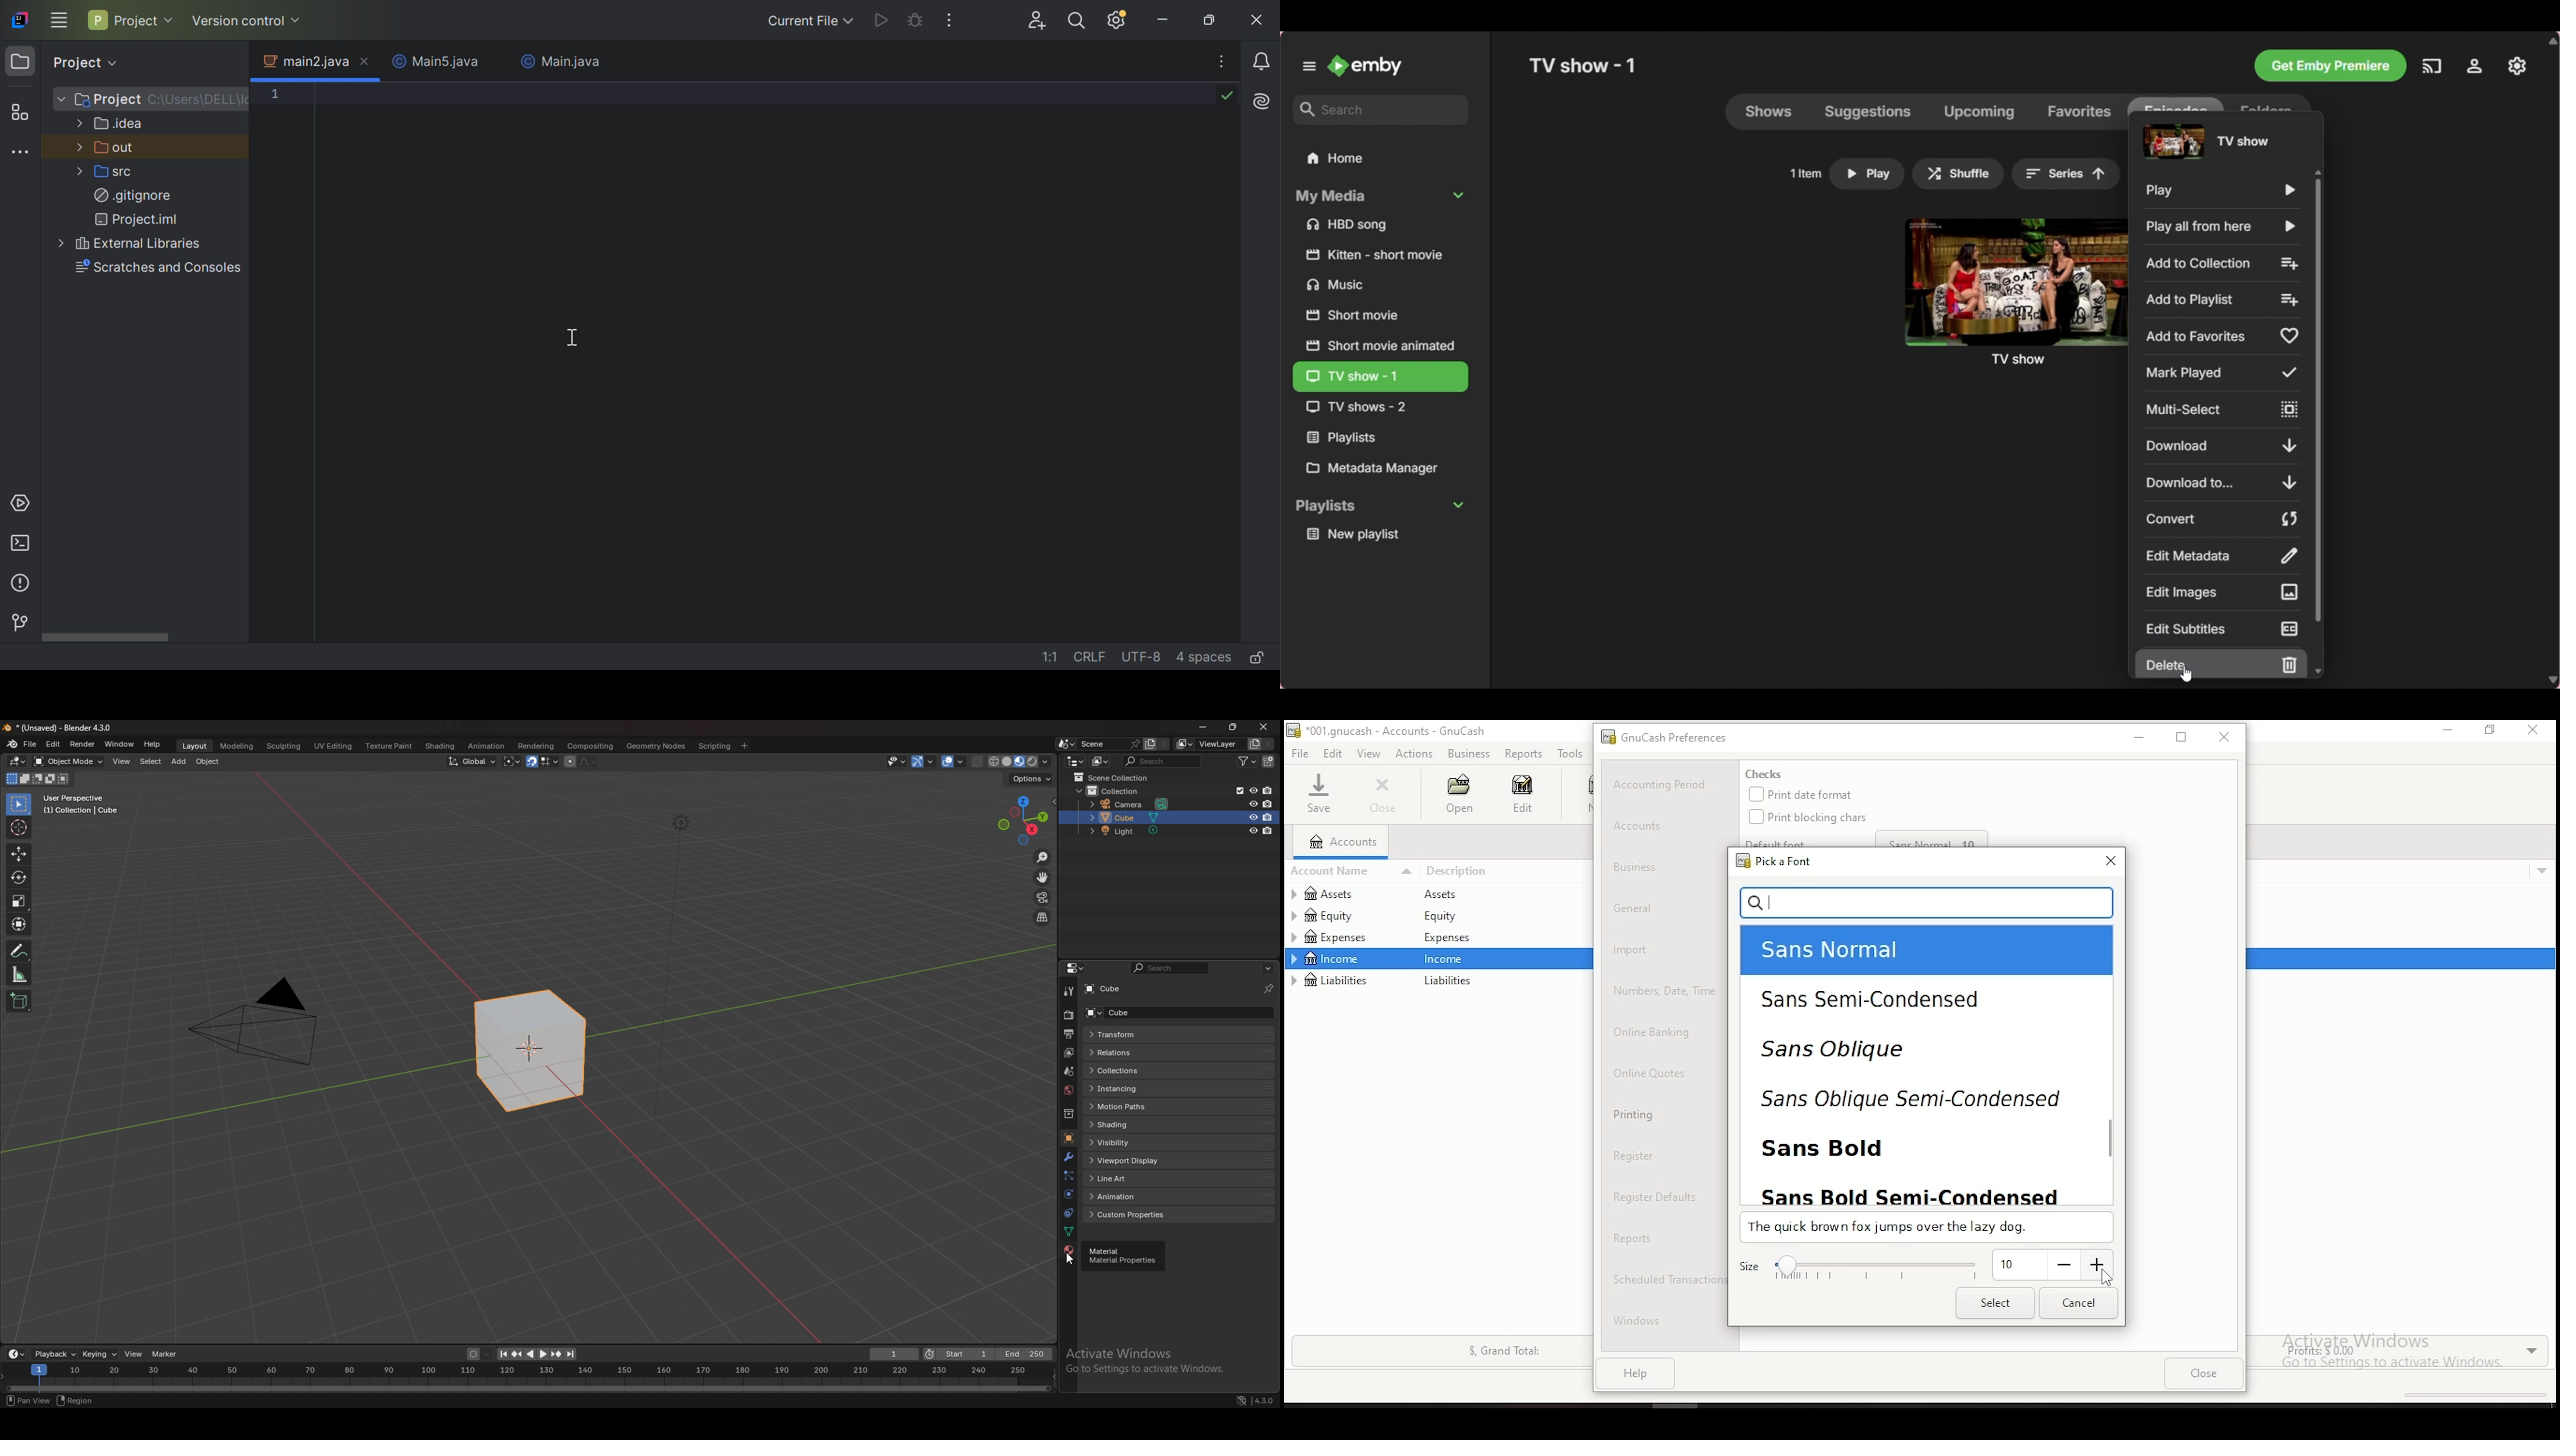  I want to click on cube, so click(1153, 818).